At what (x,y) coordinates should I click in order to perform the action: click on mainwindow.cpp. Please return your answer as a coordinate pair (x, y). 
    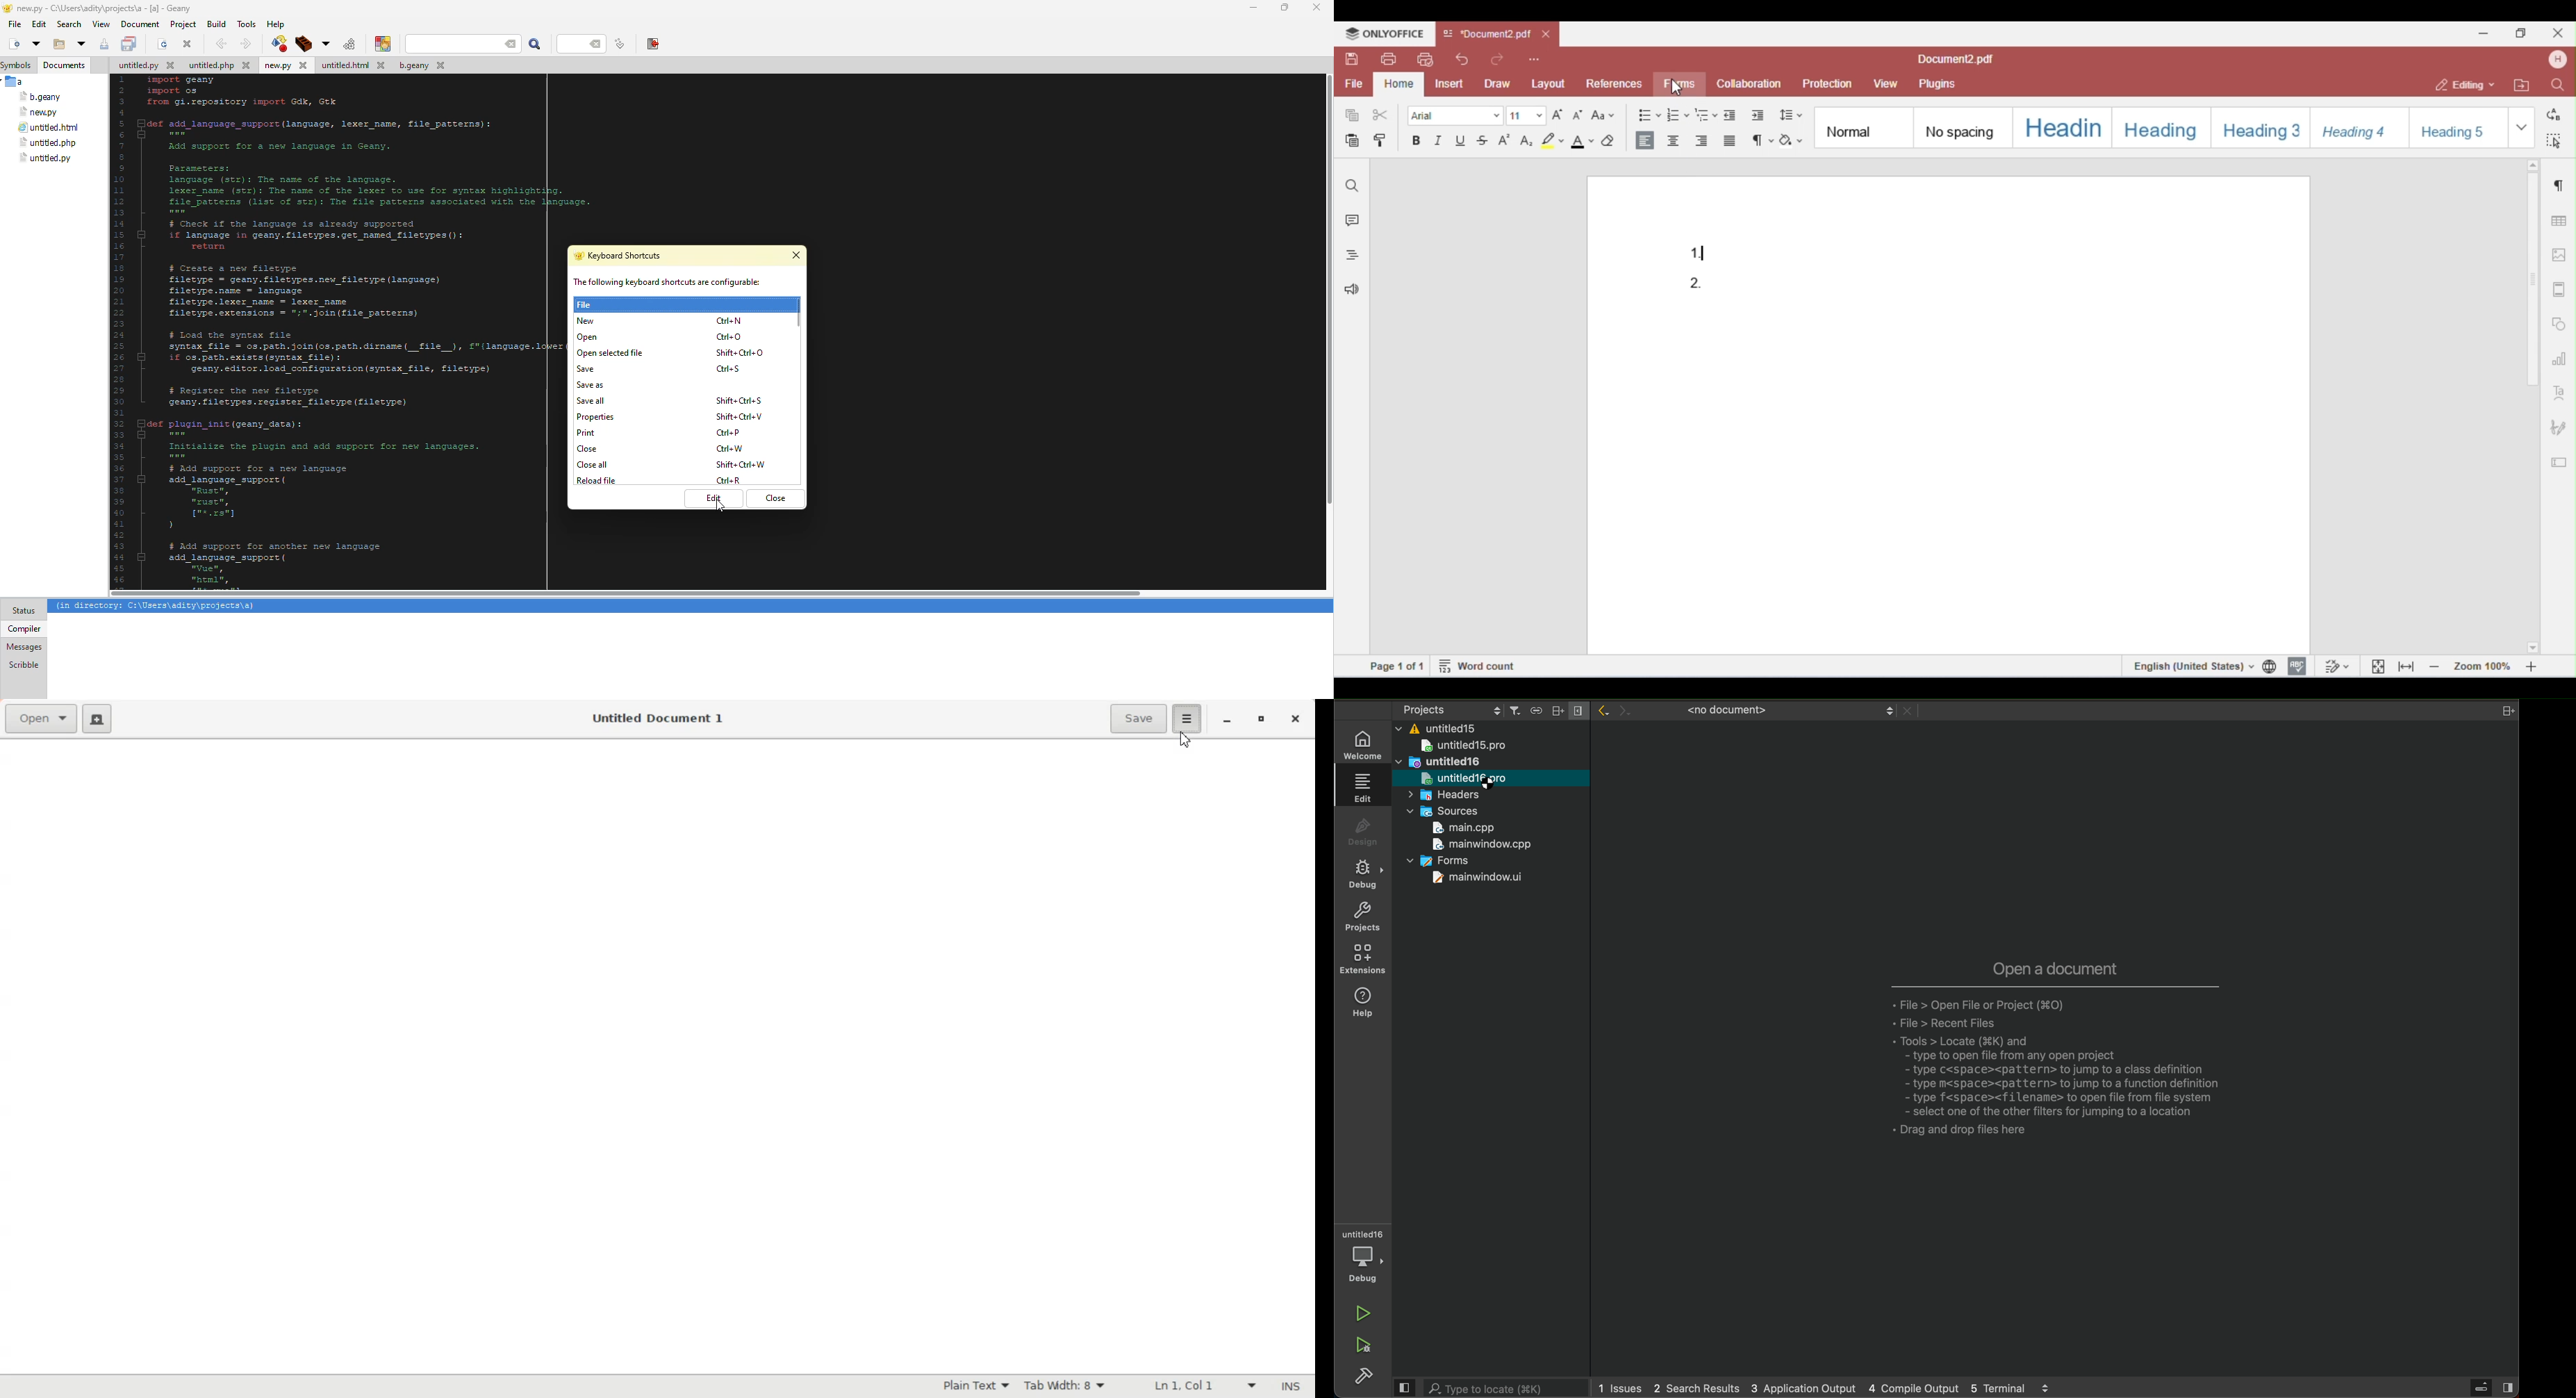
    Looking at the image, I should click on (1481, 845).